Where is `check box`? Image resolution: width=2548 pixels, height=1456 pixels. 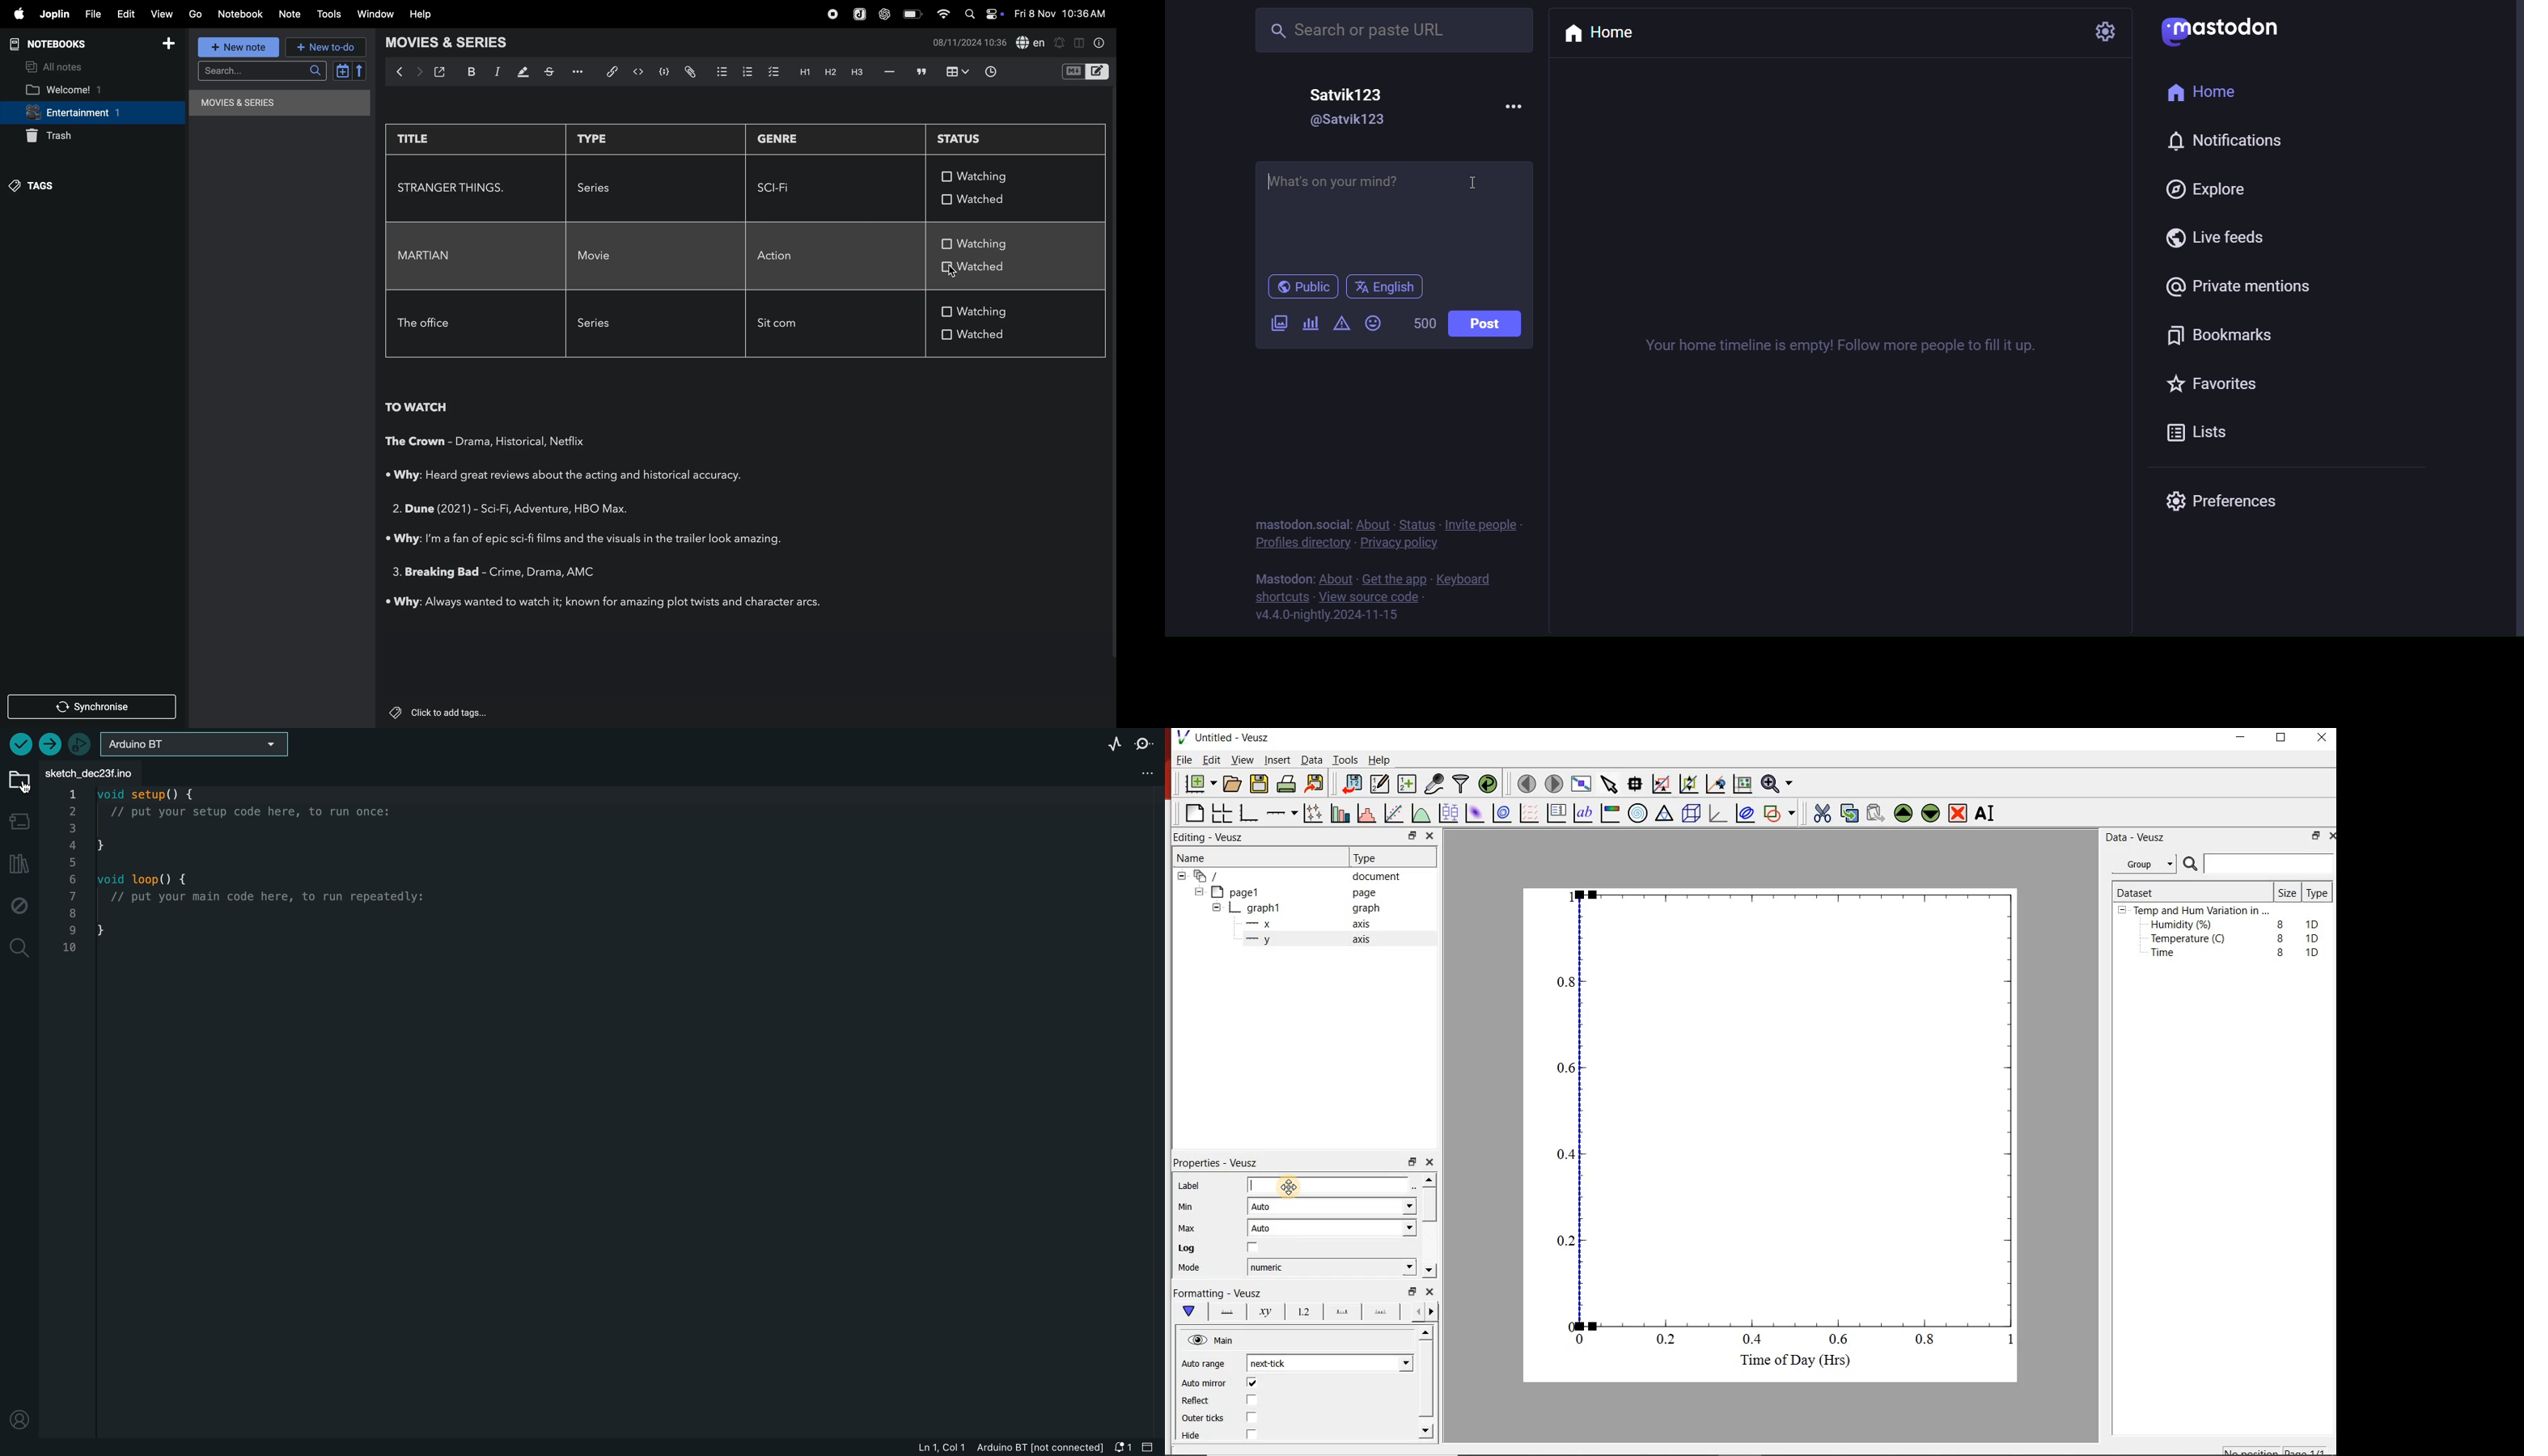 check box is located at coordinates (773, 71).